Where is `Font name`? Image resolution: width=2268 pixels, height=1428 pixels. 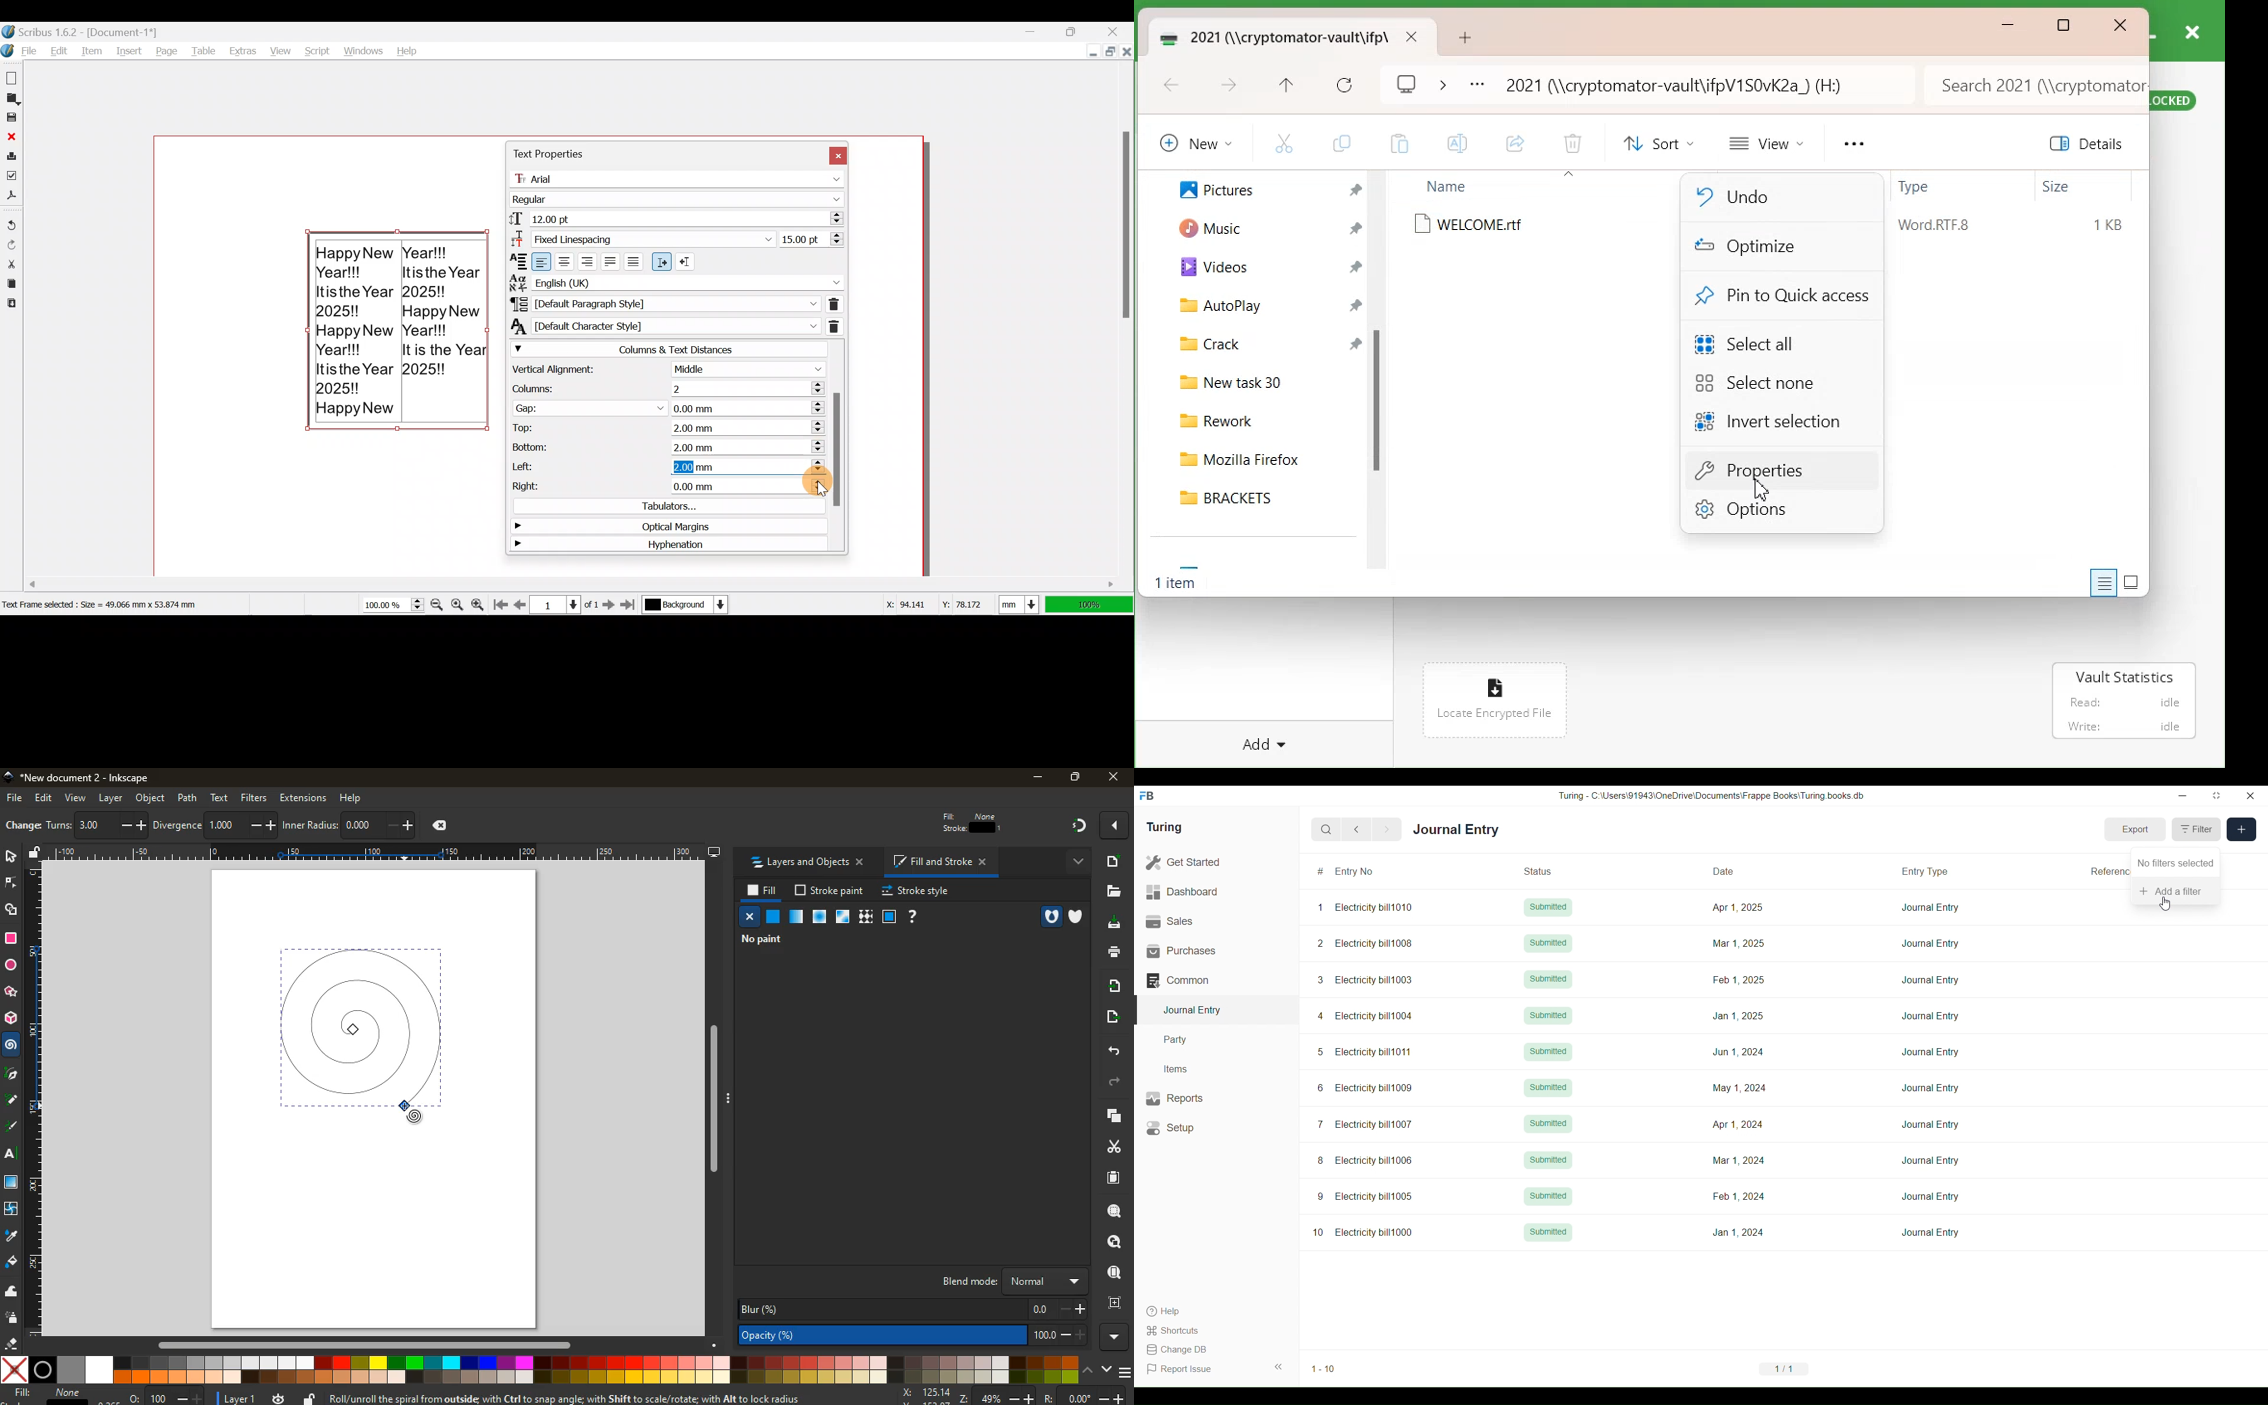 Font name is located at coordinates (680, 177).